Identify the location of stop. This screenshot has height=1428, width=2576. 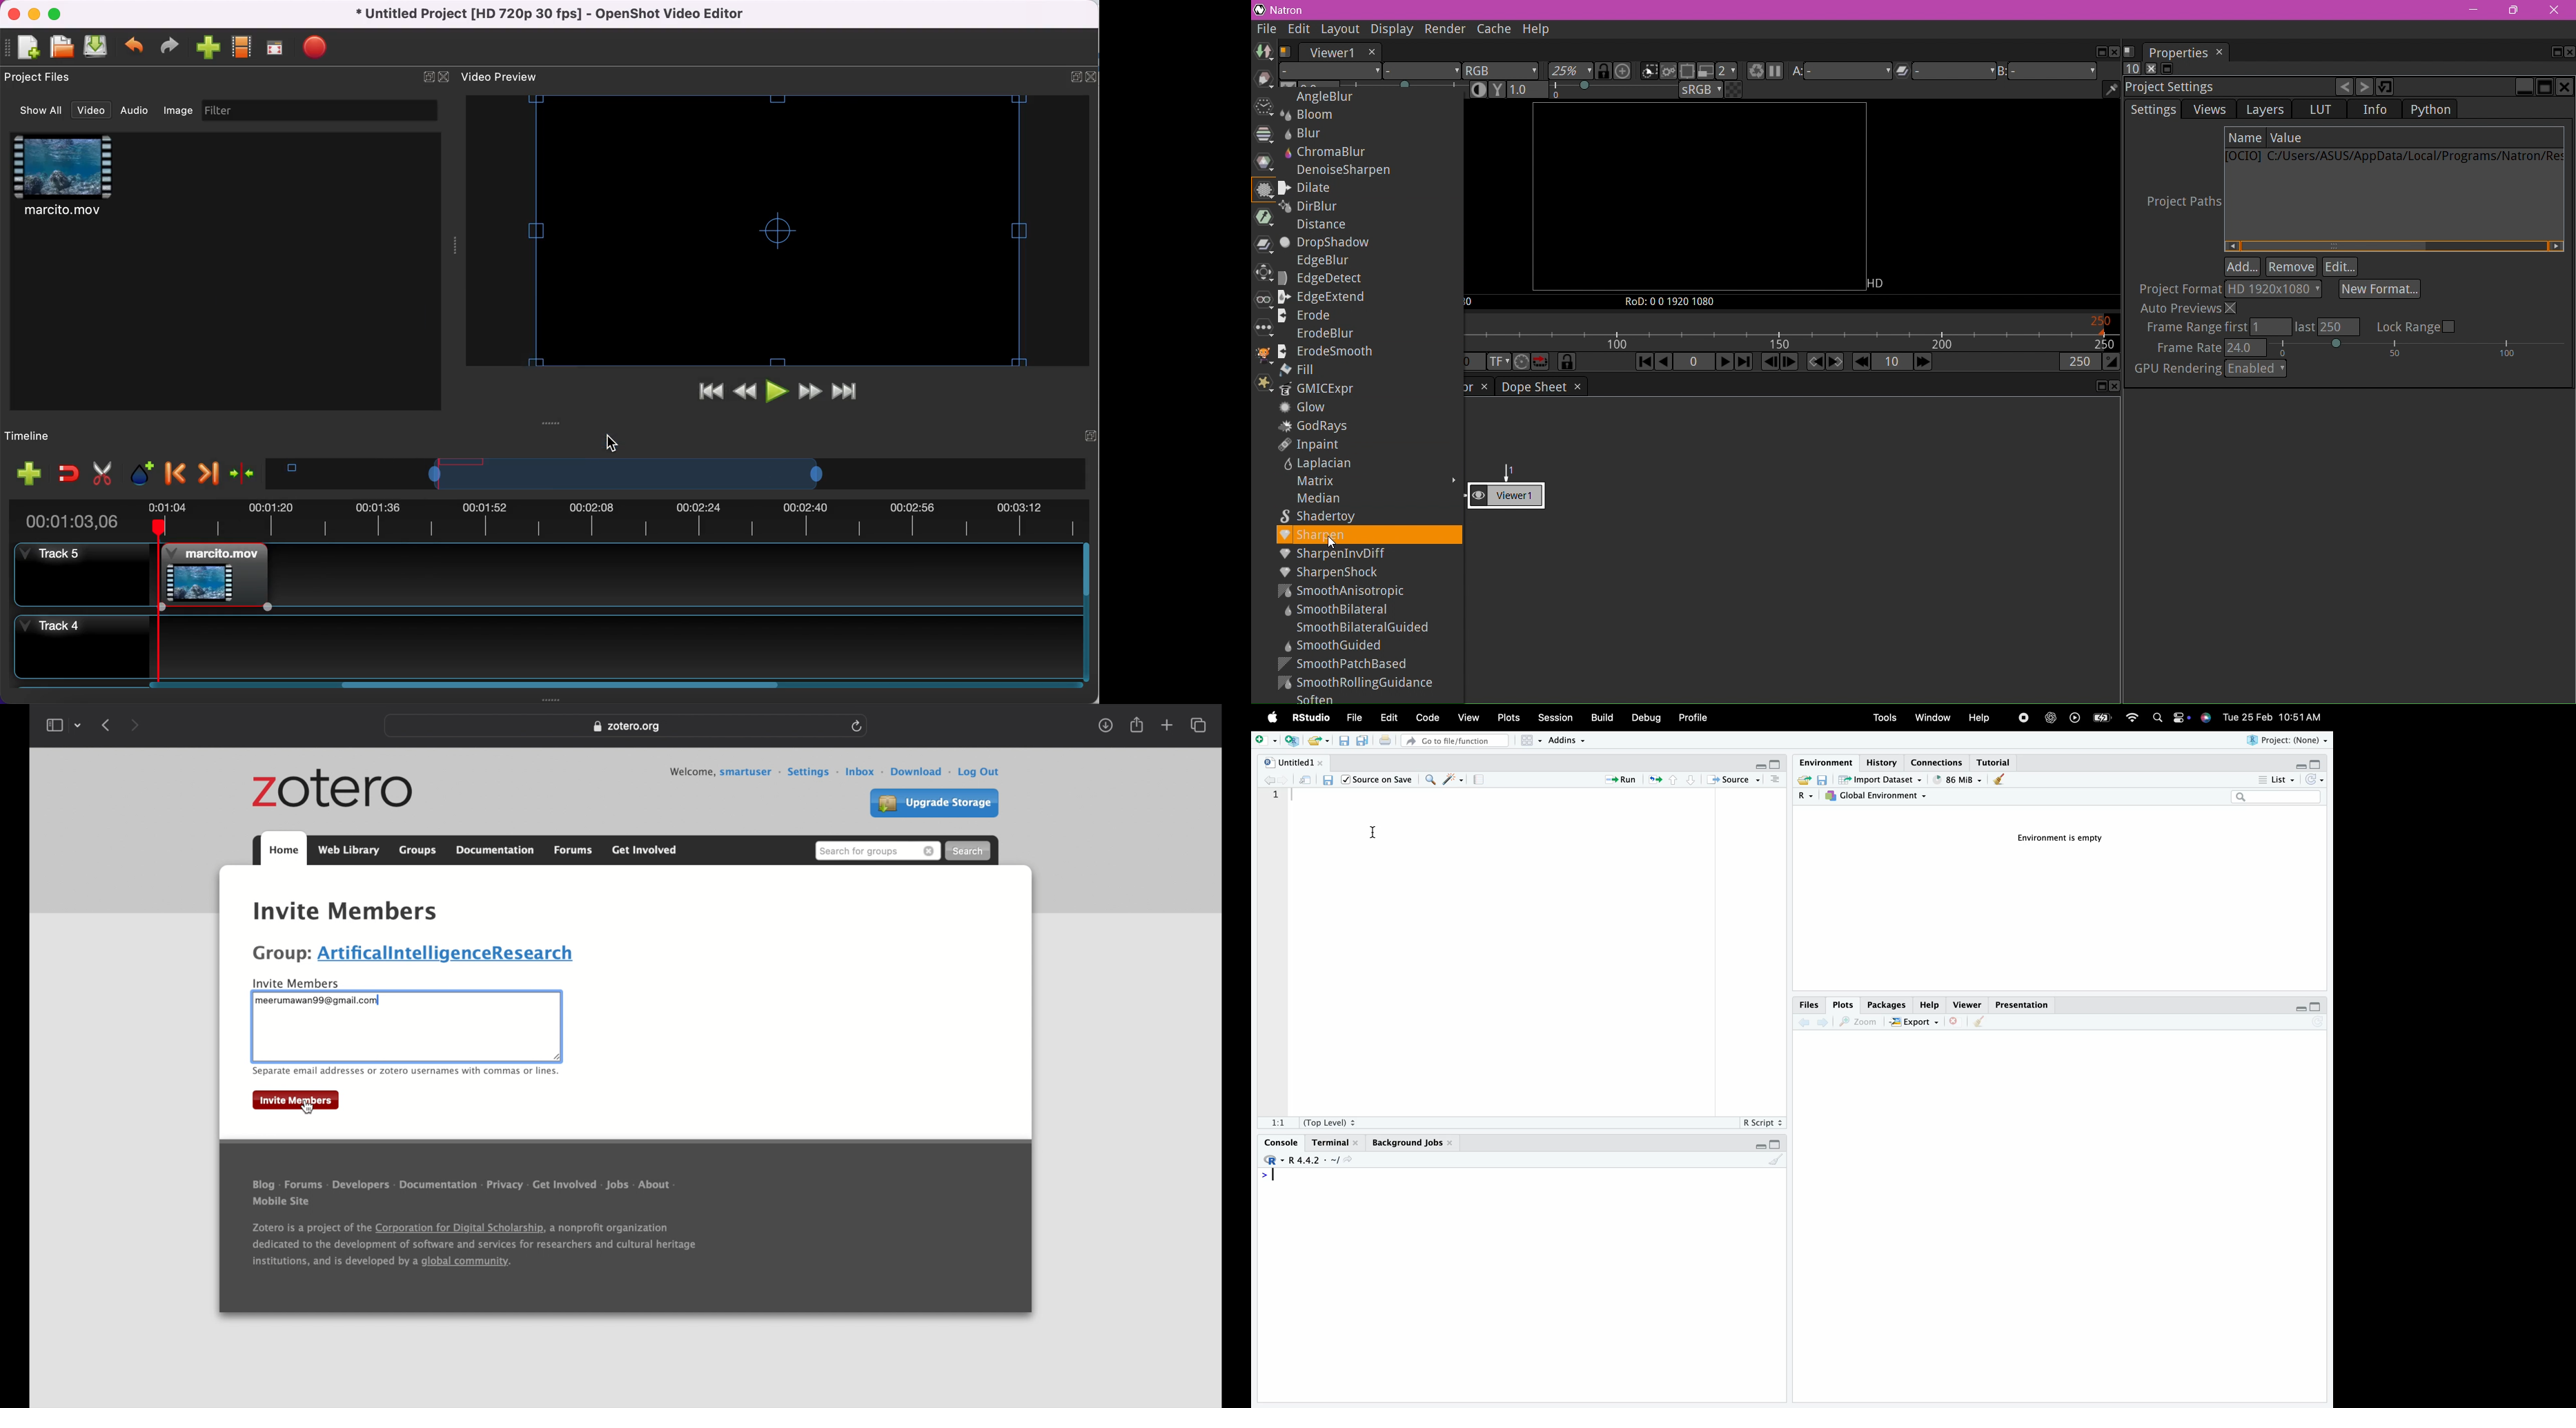
(2024, 717).